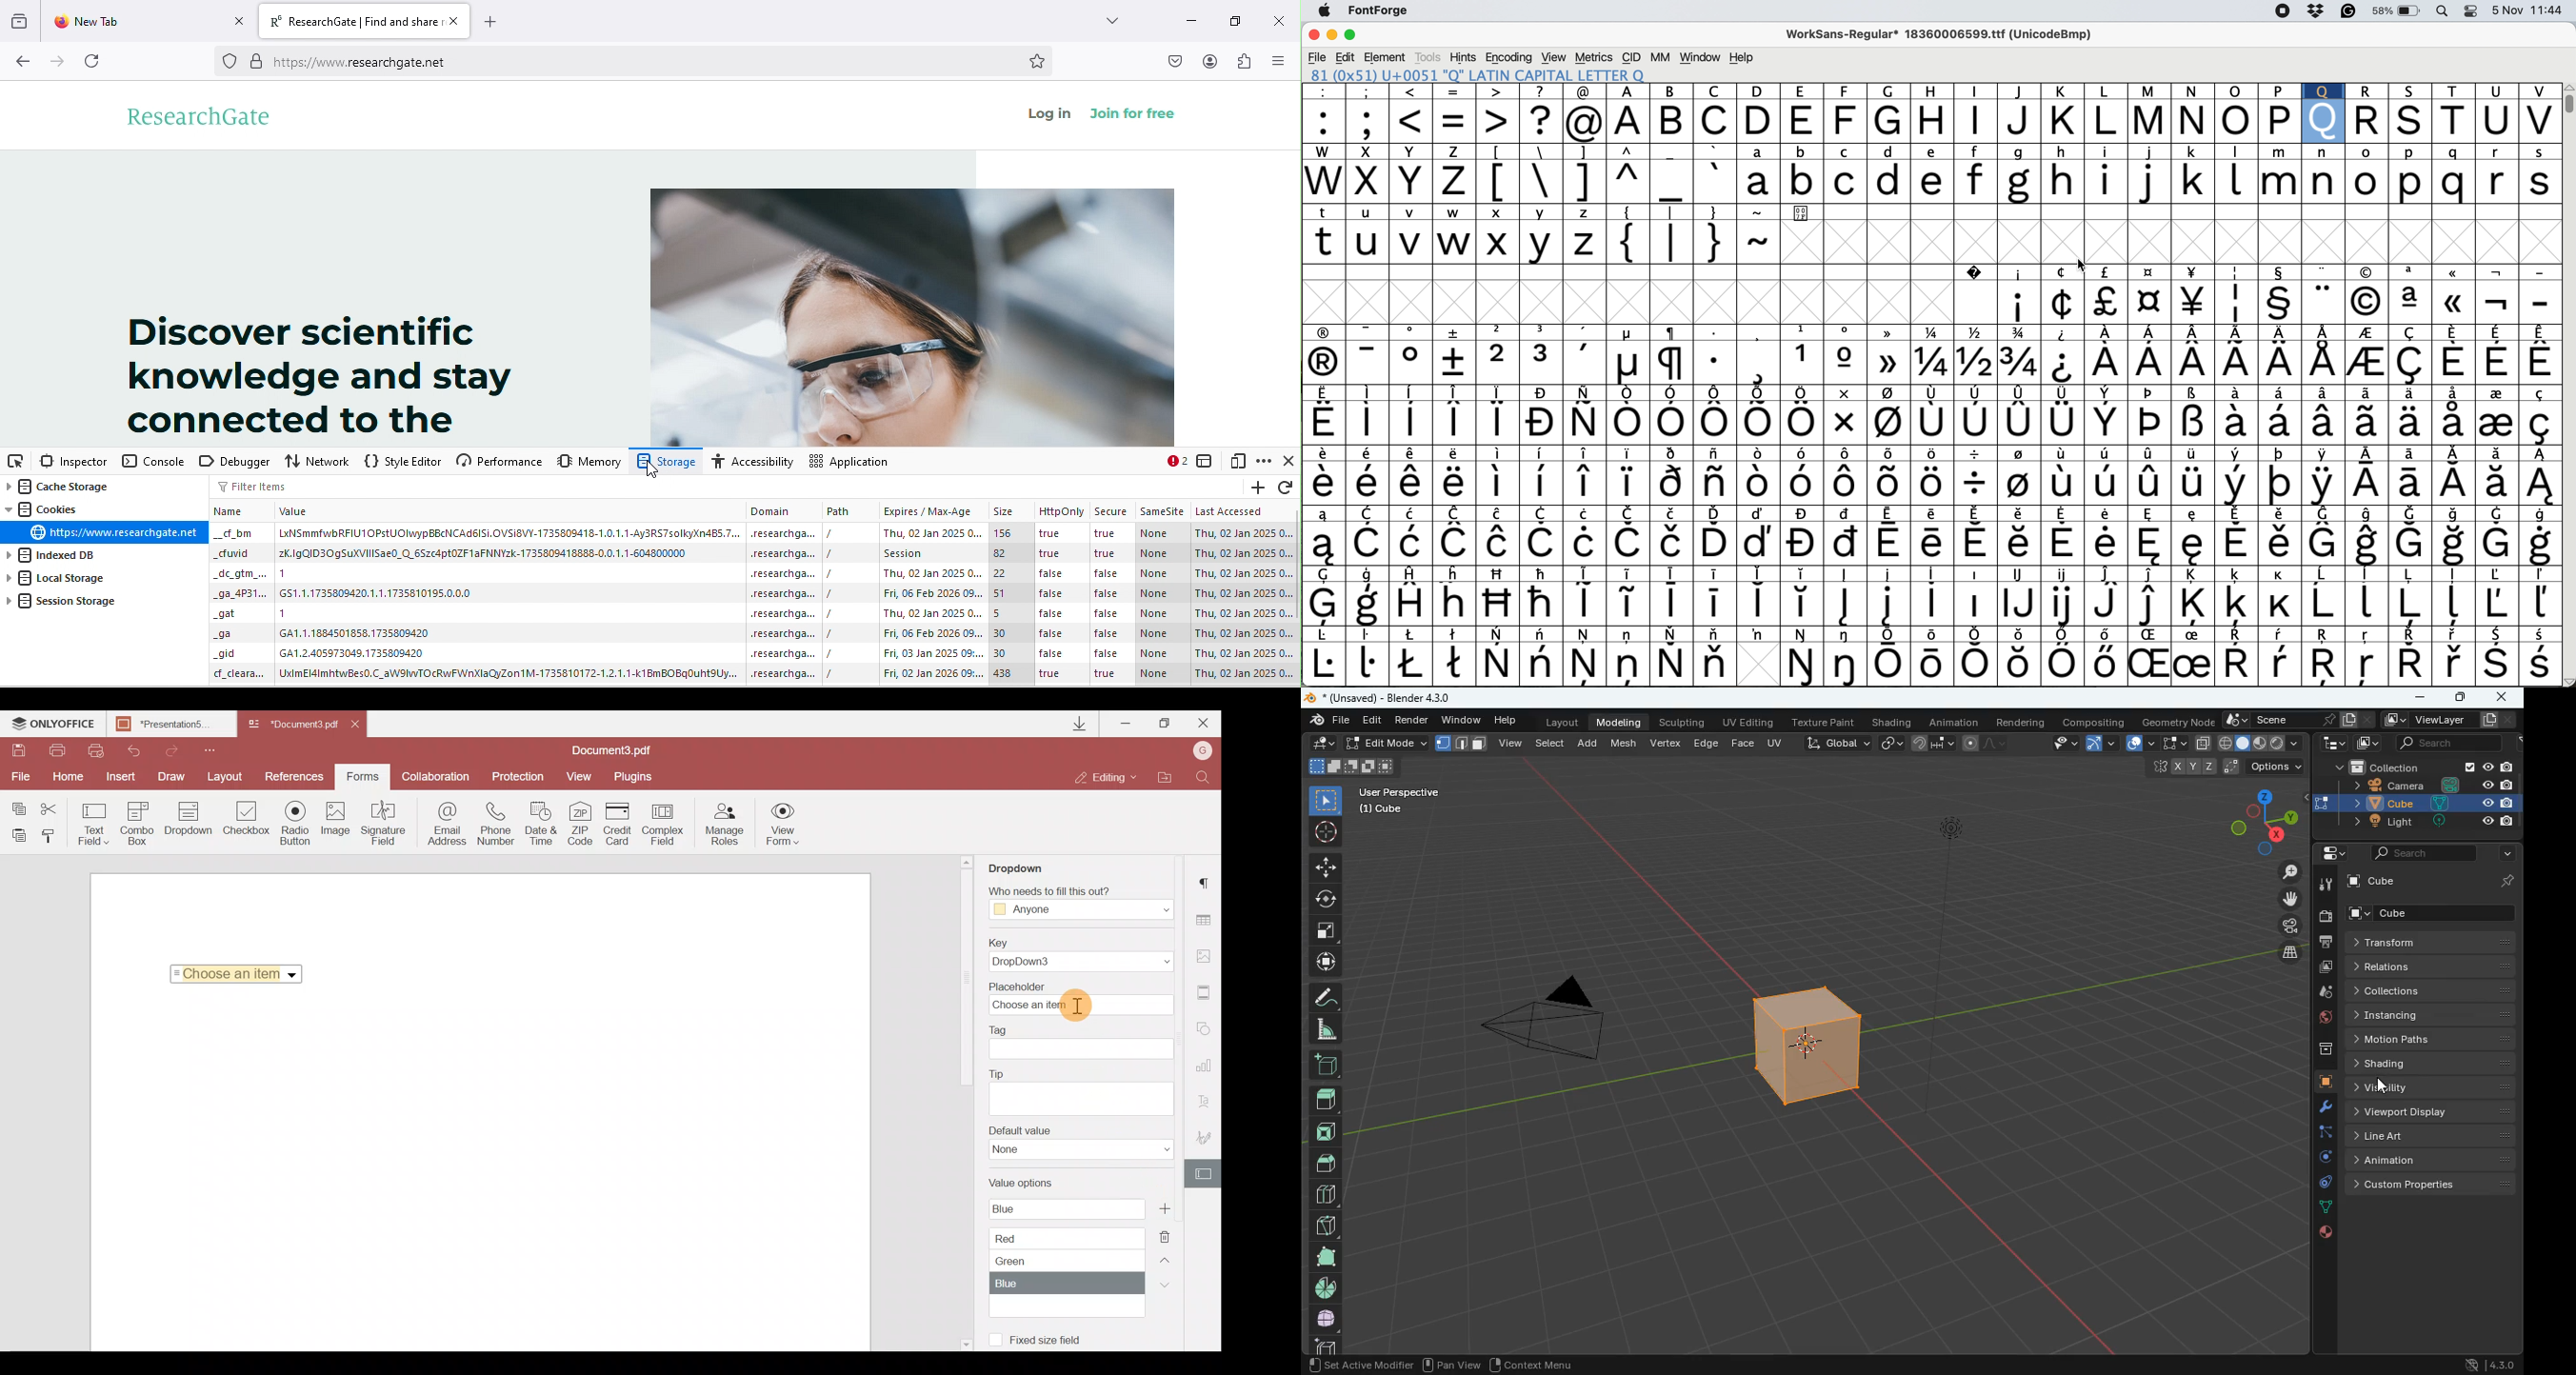 The image size is (2576, 1400). What do you see at coordinates (239, 572) in the screenshot?
I see `` at bounding box center [239, 572].